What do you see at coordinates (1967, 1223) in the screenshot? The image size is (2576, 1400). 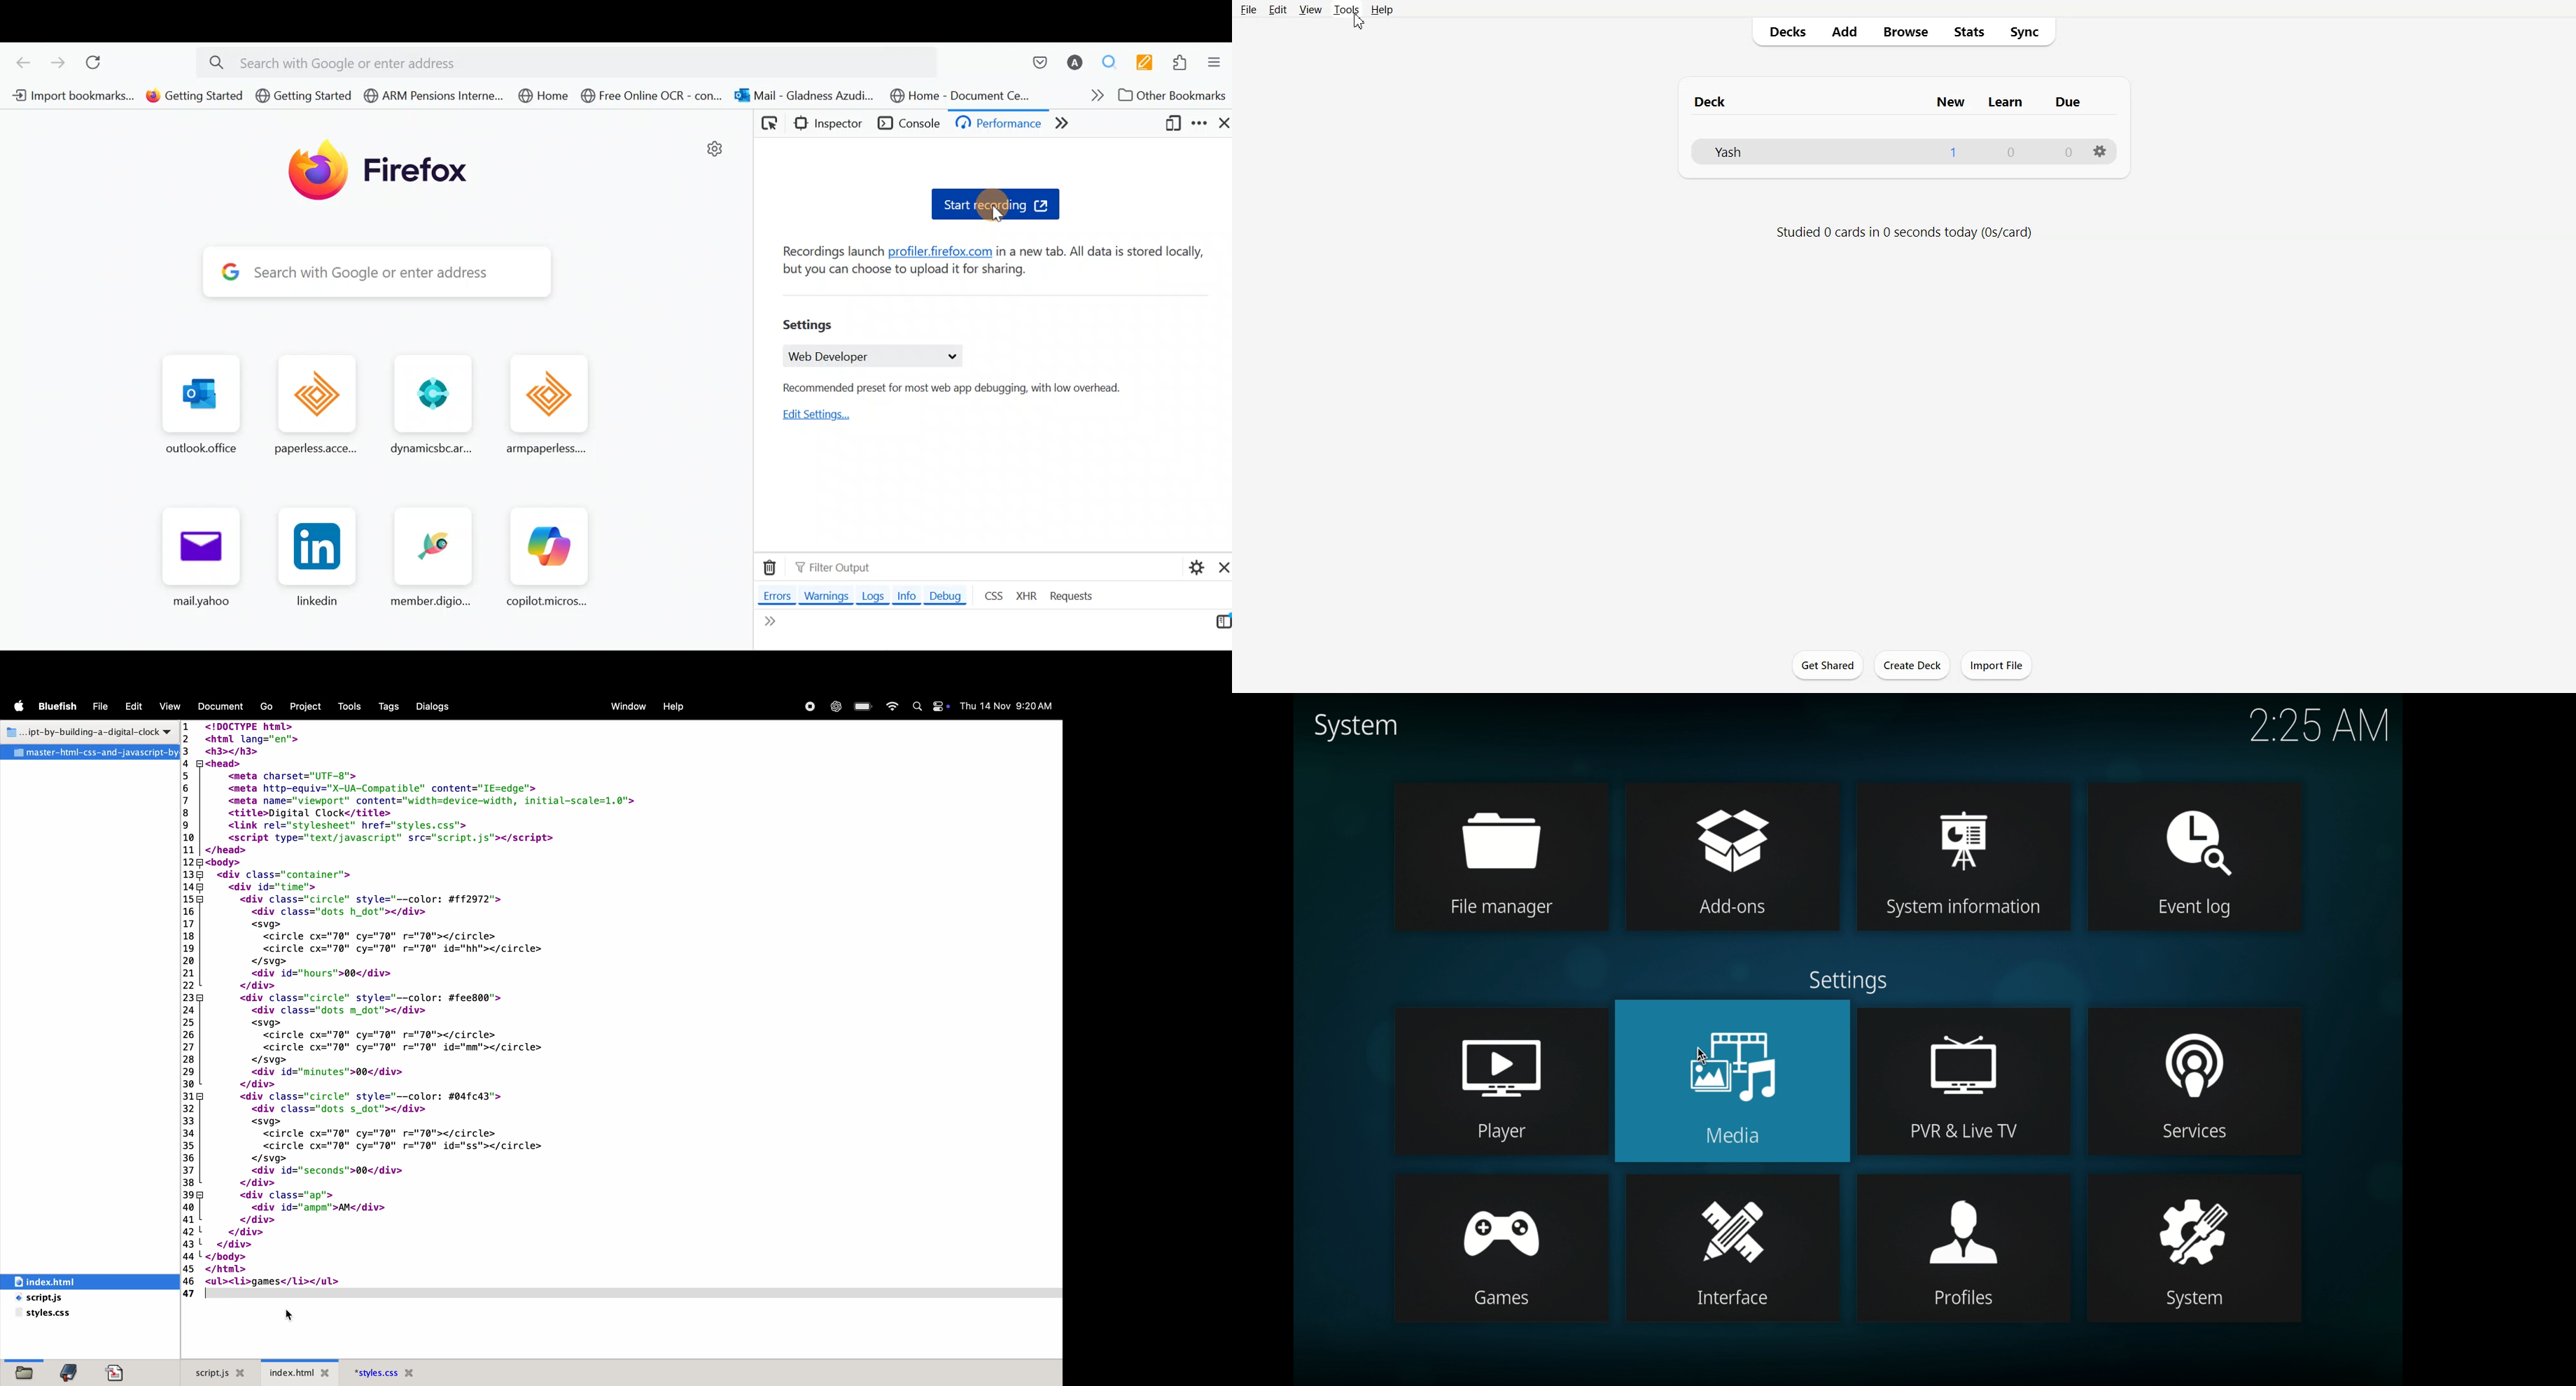 I see `profiles` at bounding box center [1967, 1223].